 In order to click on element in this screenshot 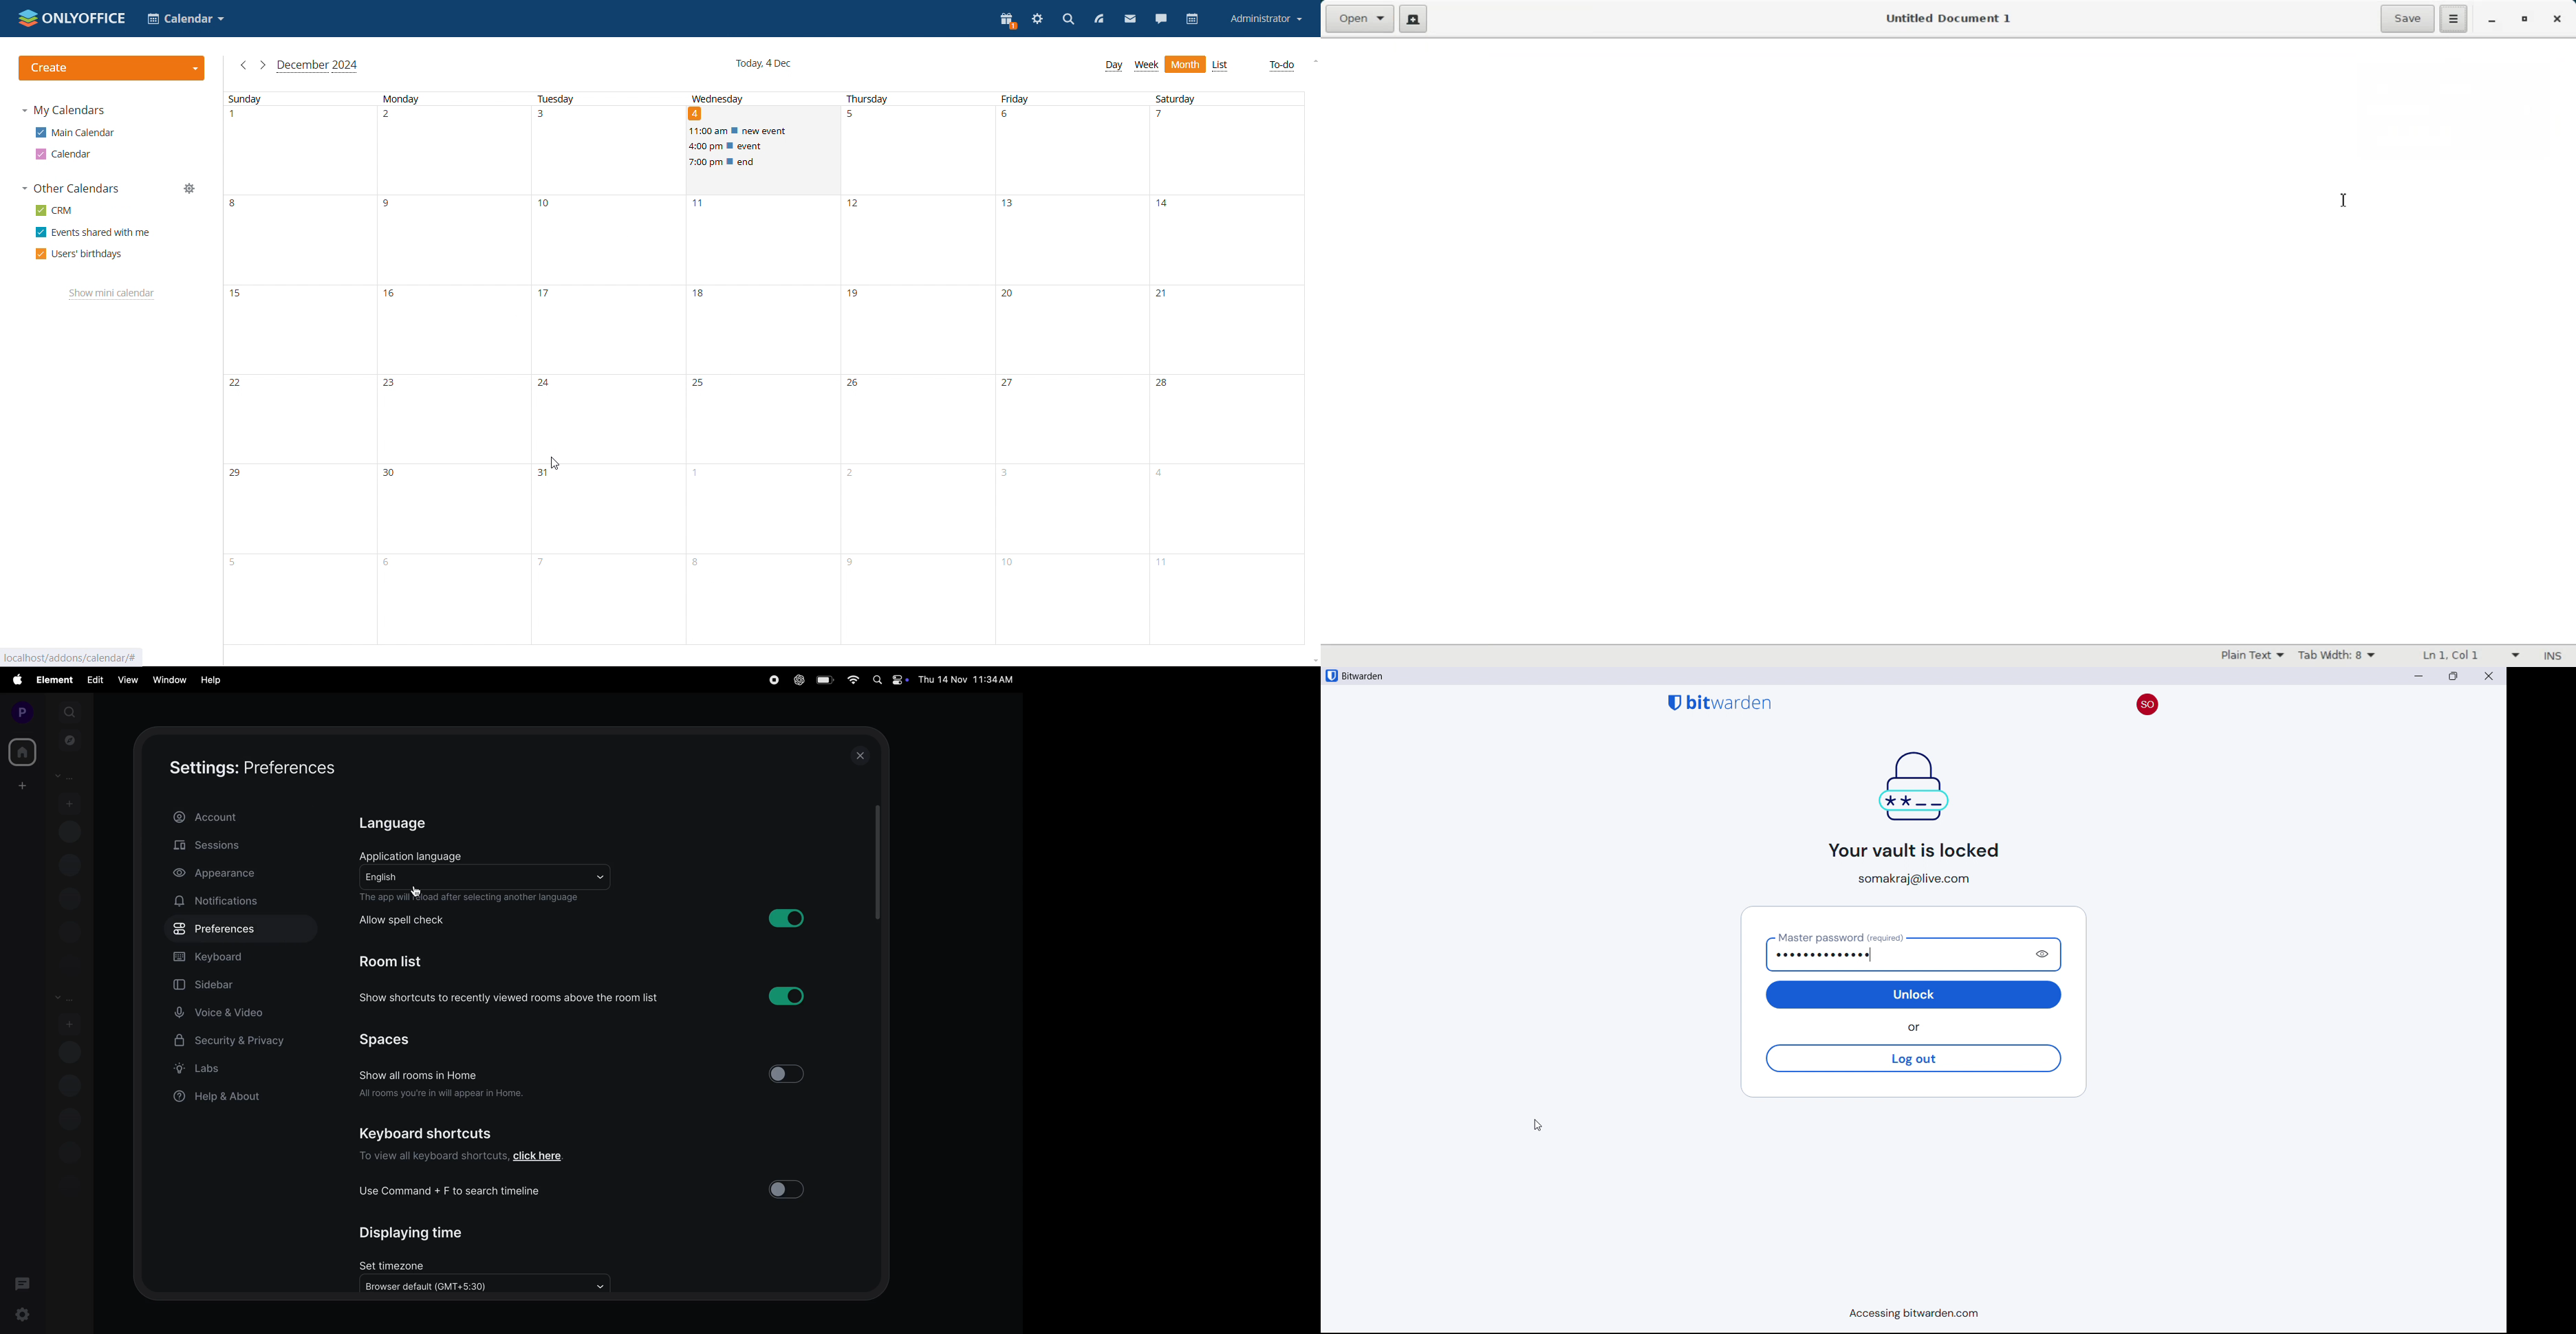, I will do `click(52, 679)`.